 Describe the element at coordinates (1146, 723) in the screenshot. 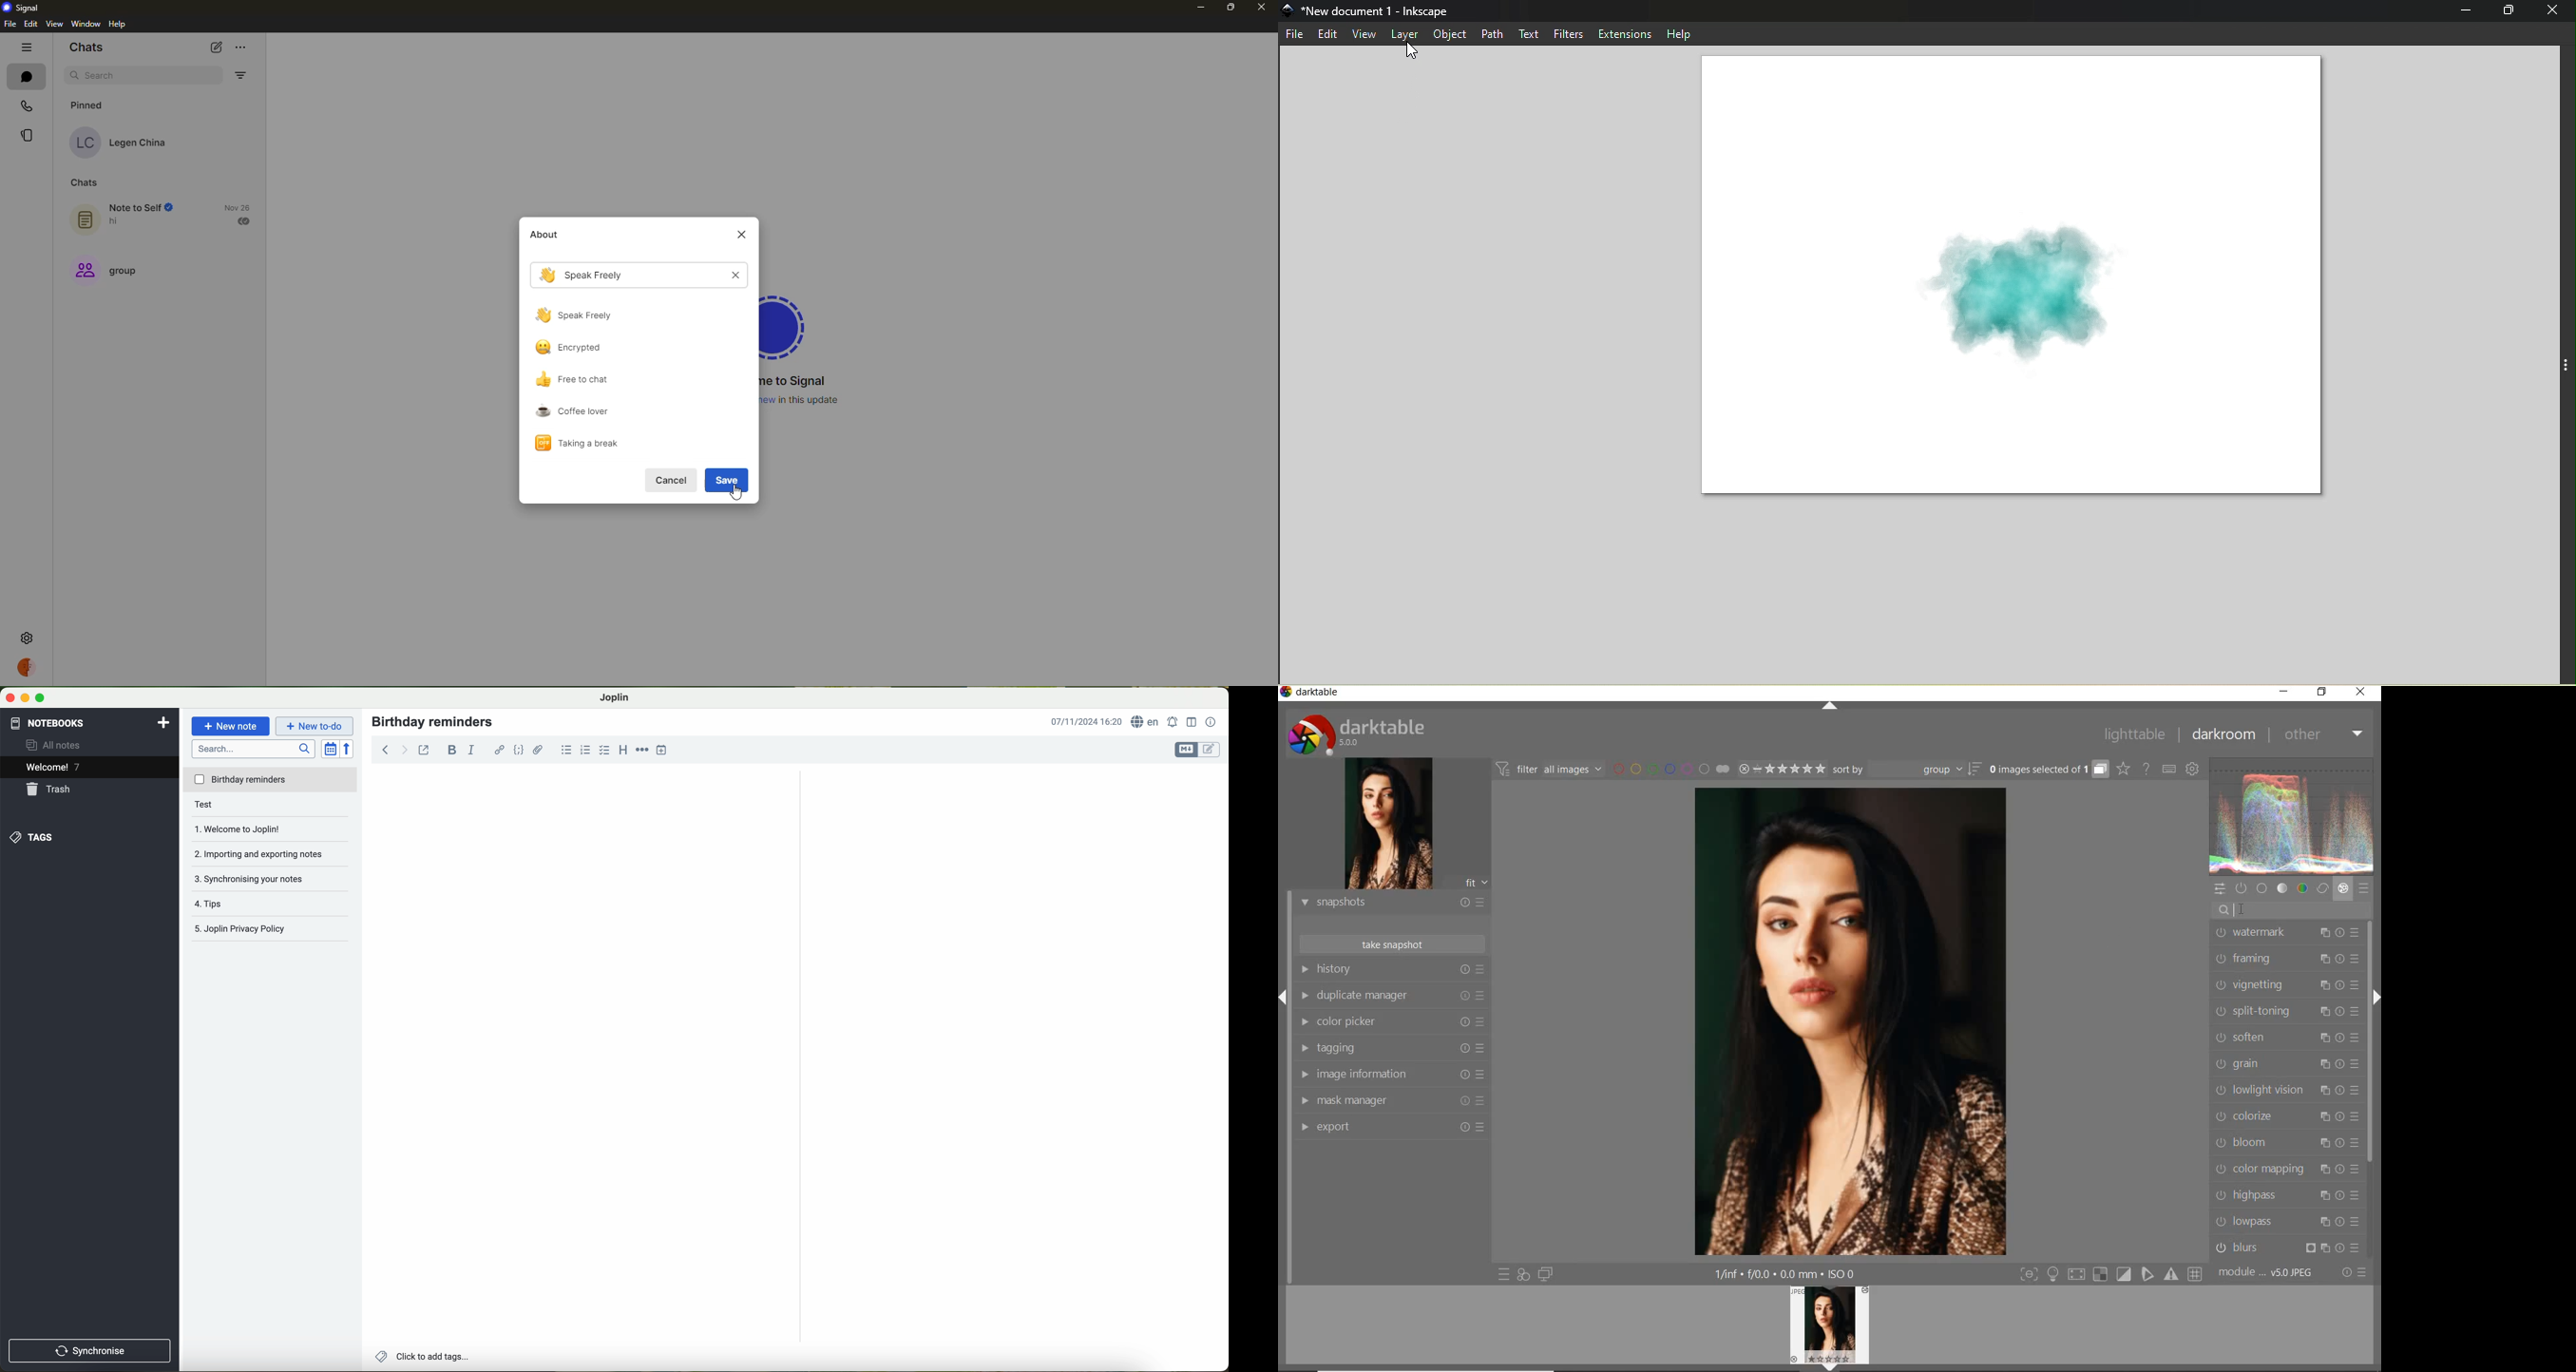

I see `language` at that location.